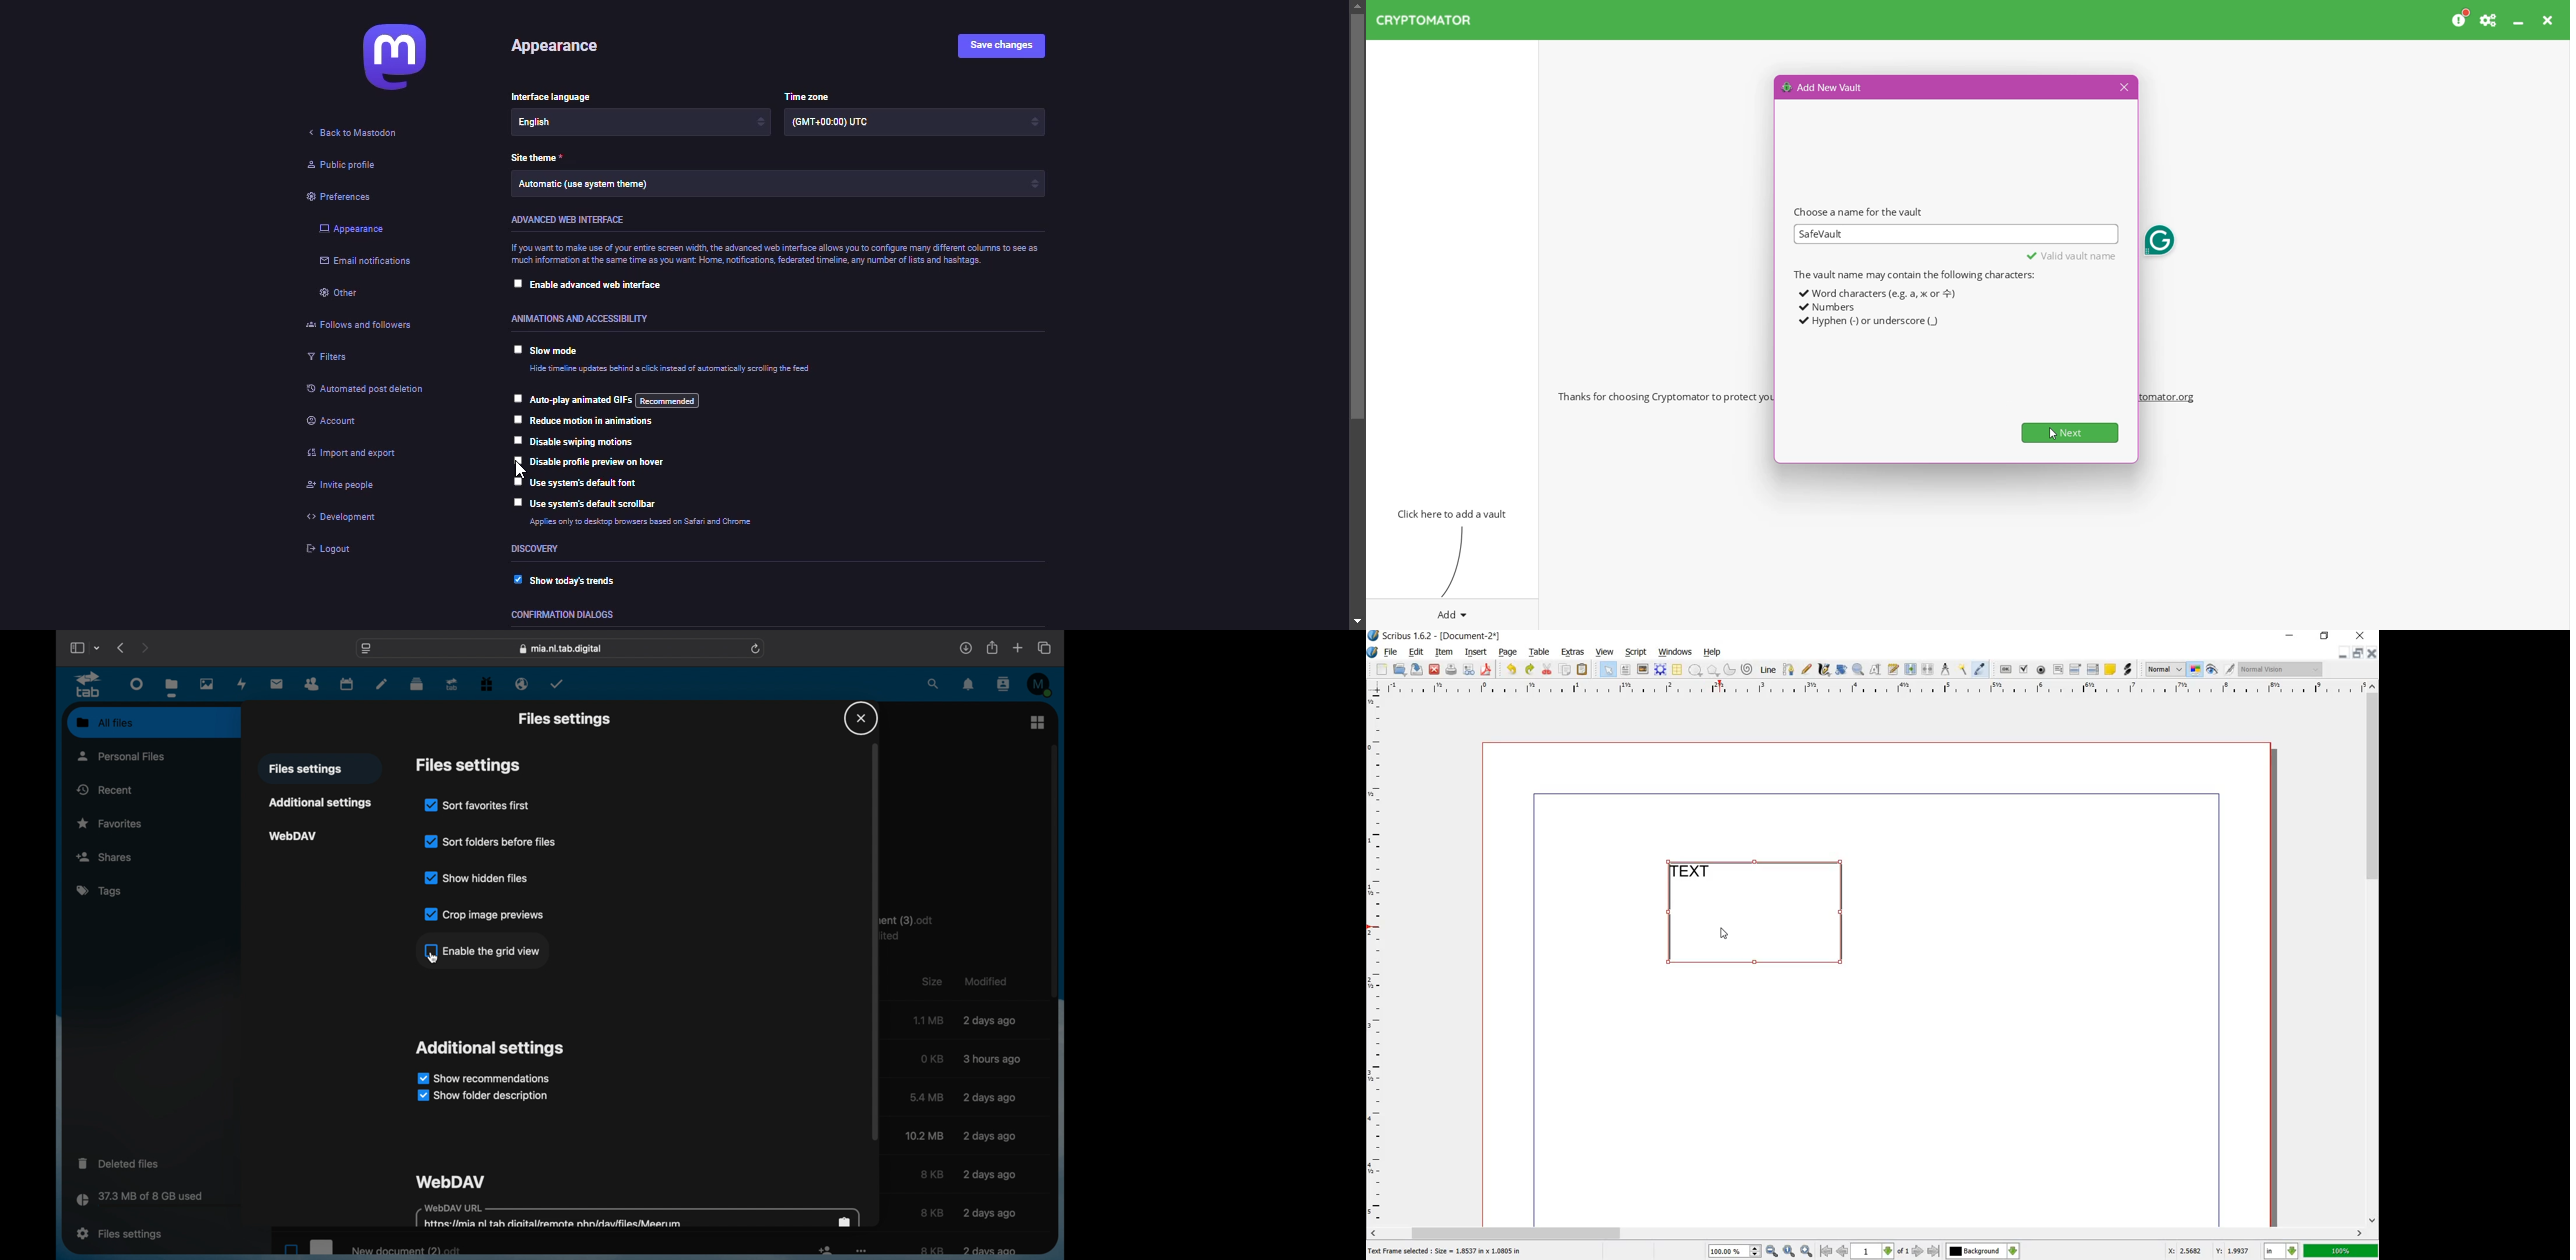  I want to click on language, so click(561, 122).